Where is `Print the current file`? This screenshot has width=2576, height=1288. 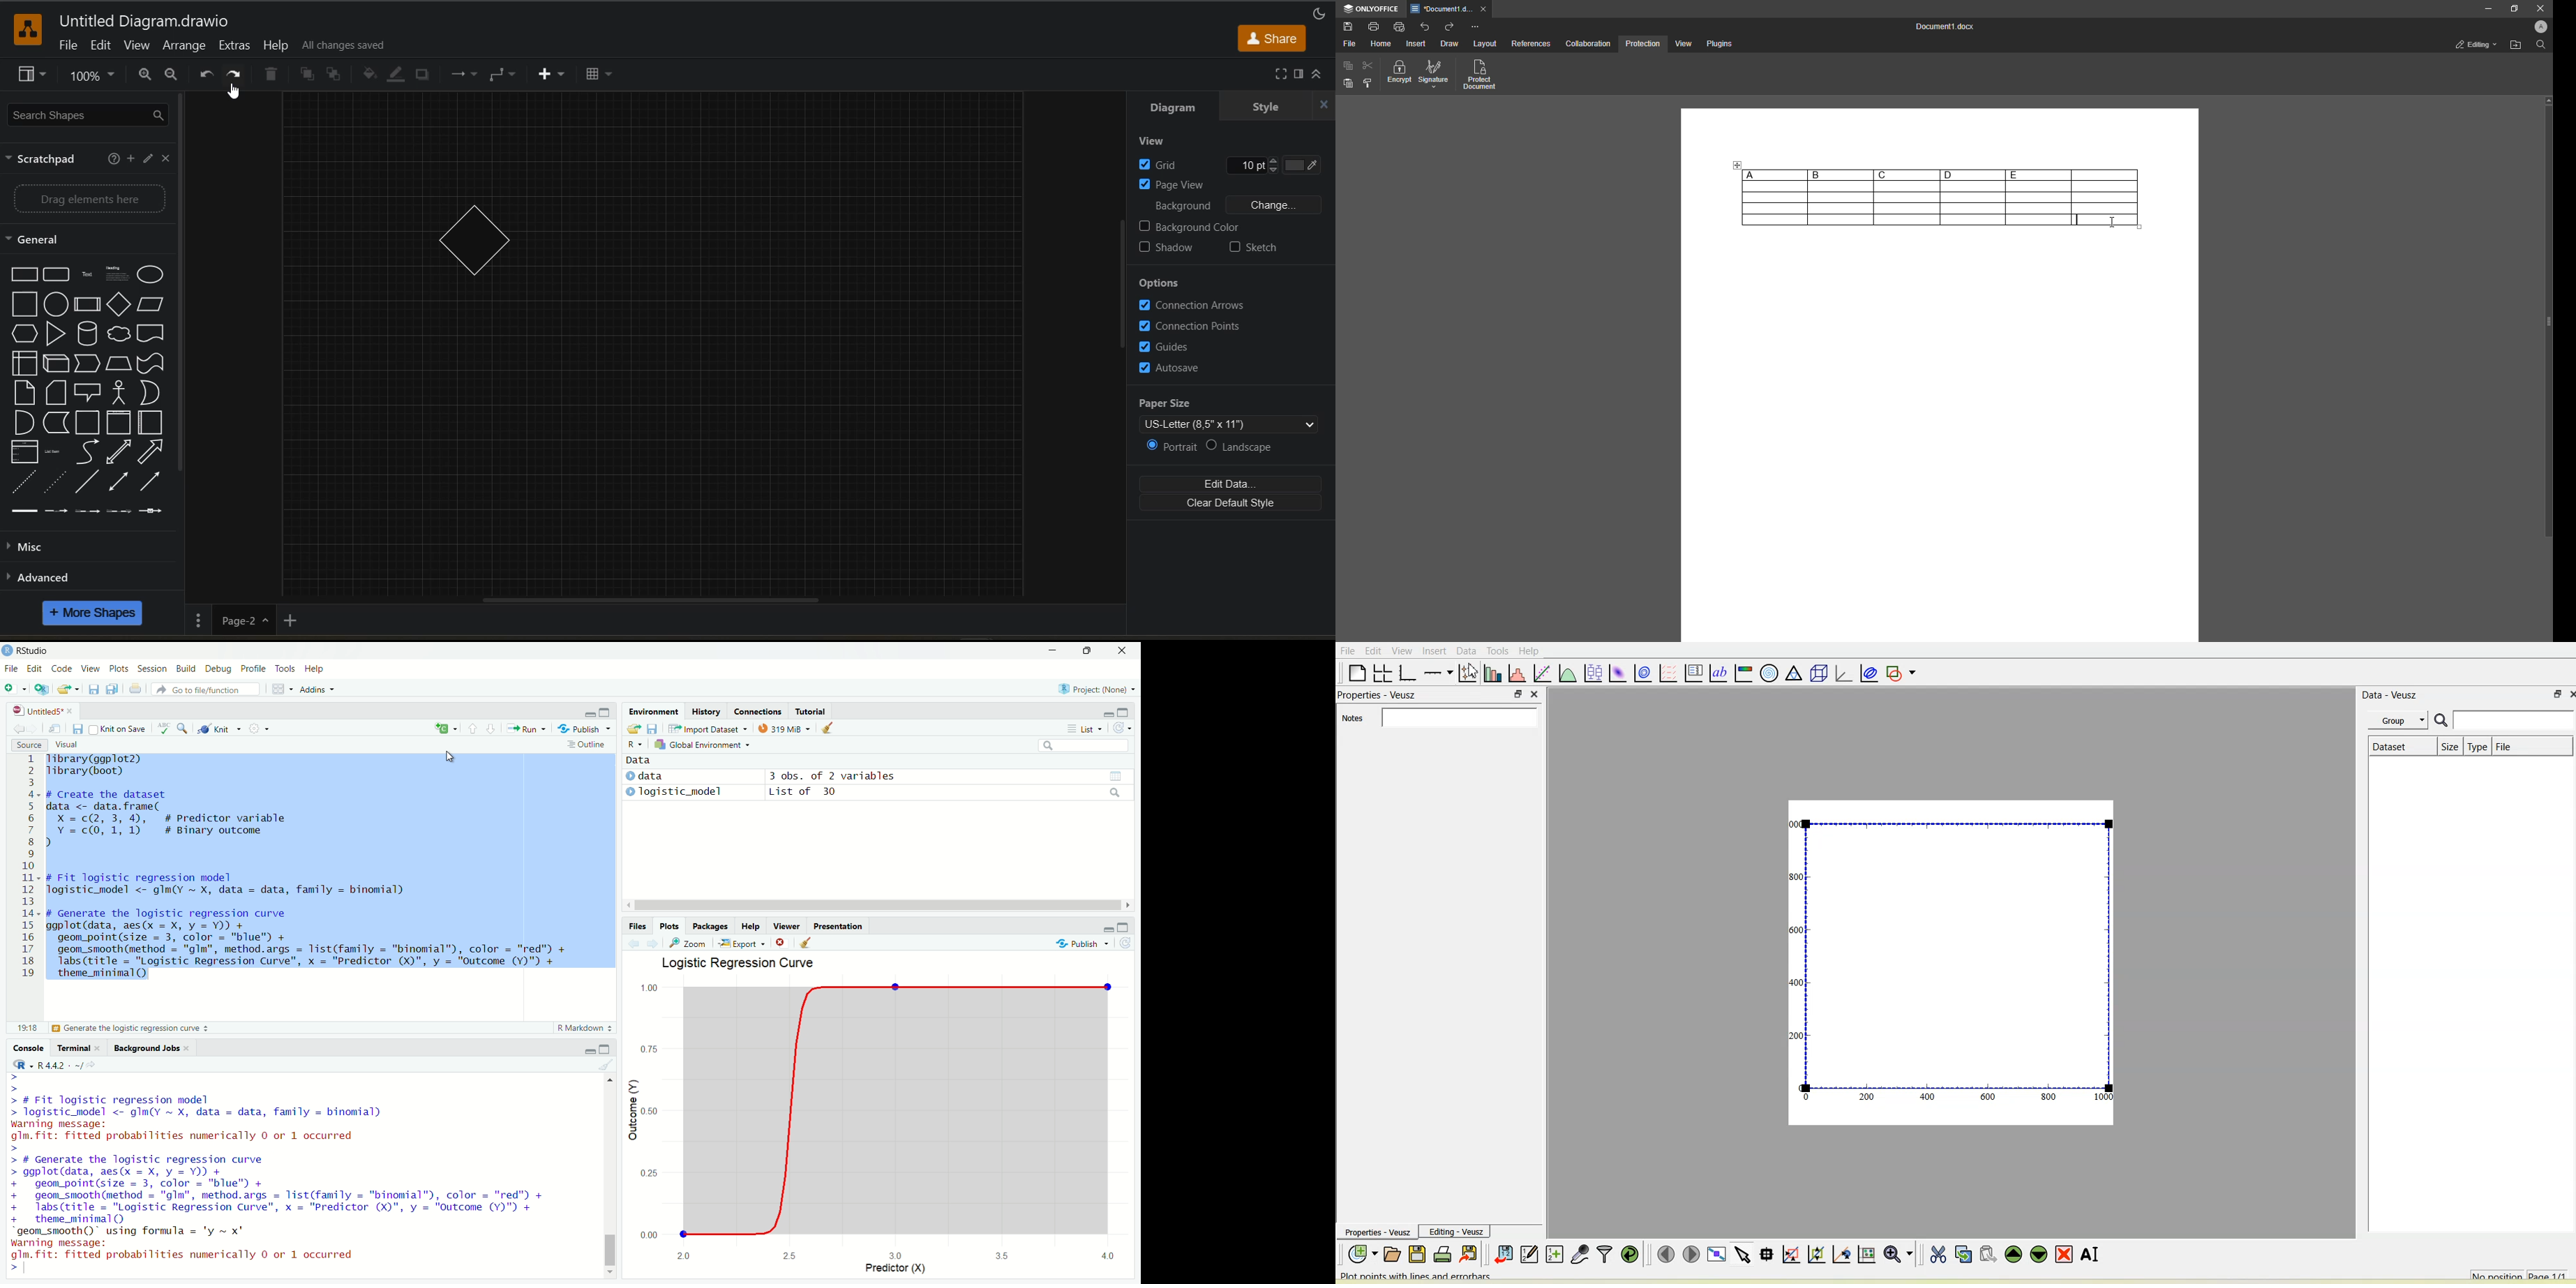 Print the current file is located at coordinates (136, 688).